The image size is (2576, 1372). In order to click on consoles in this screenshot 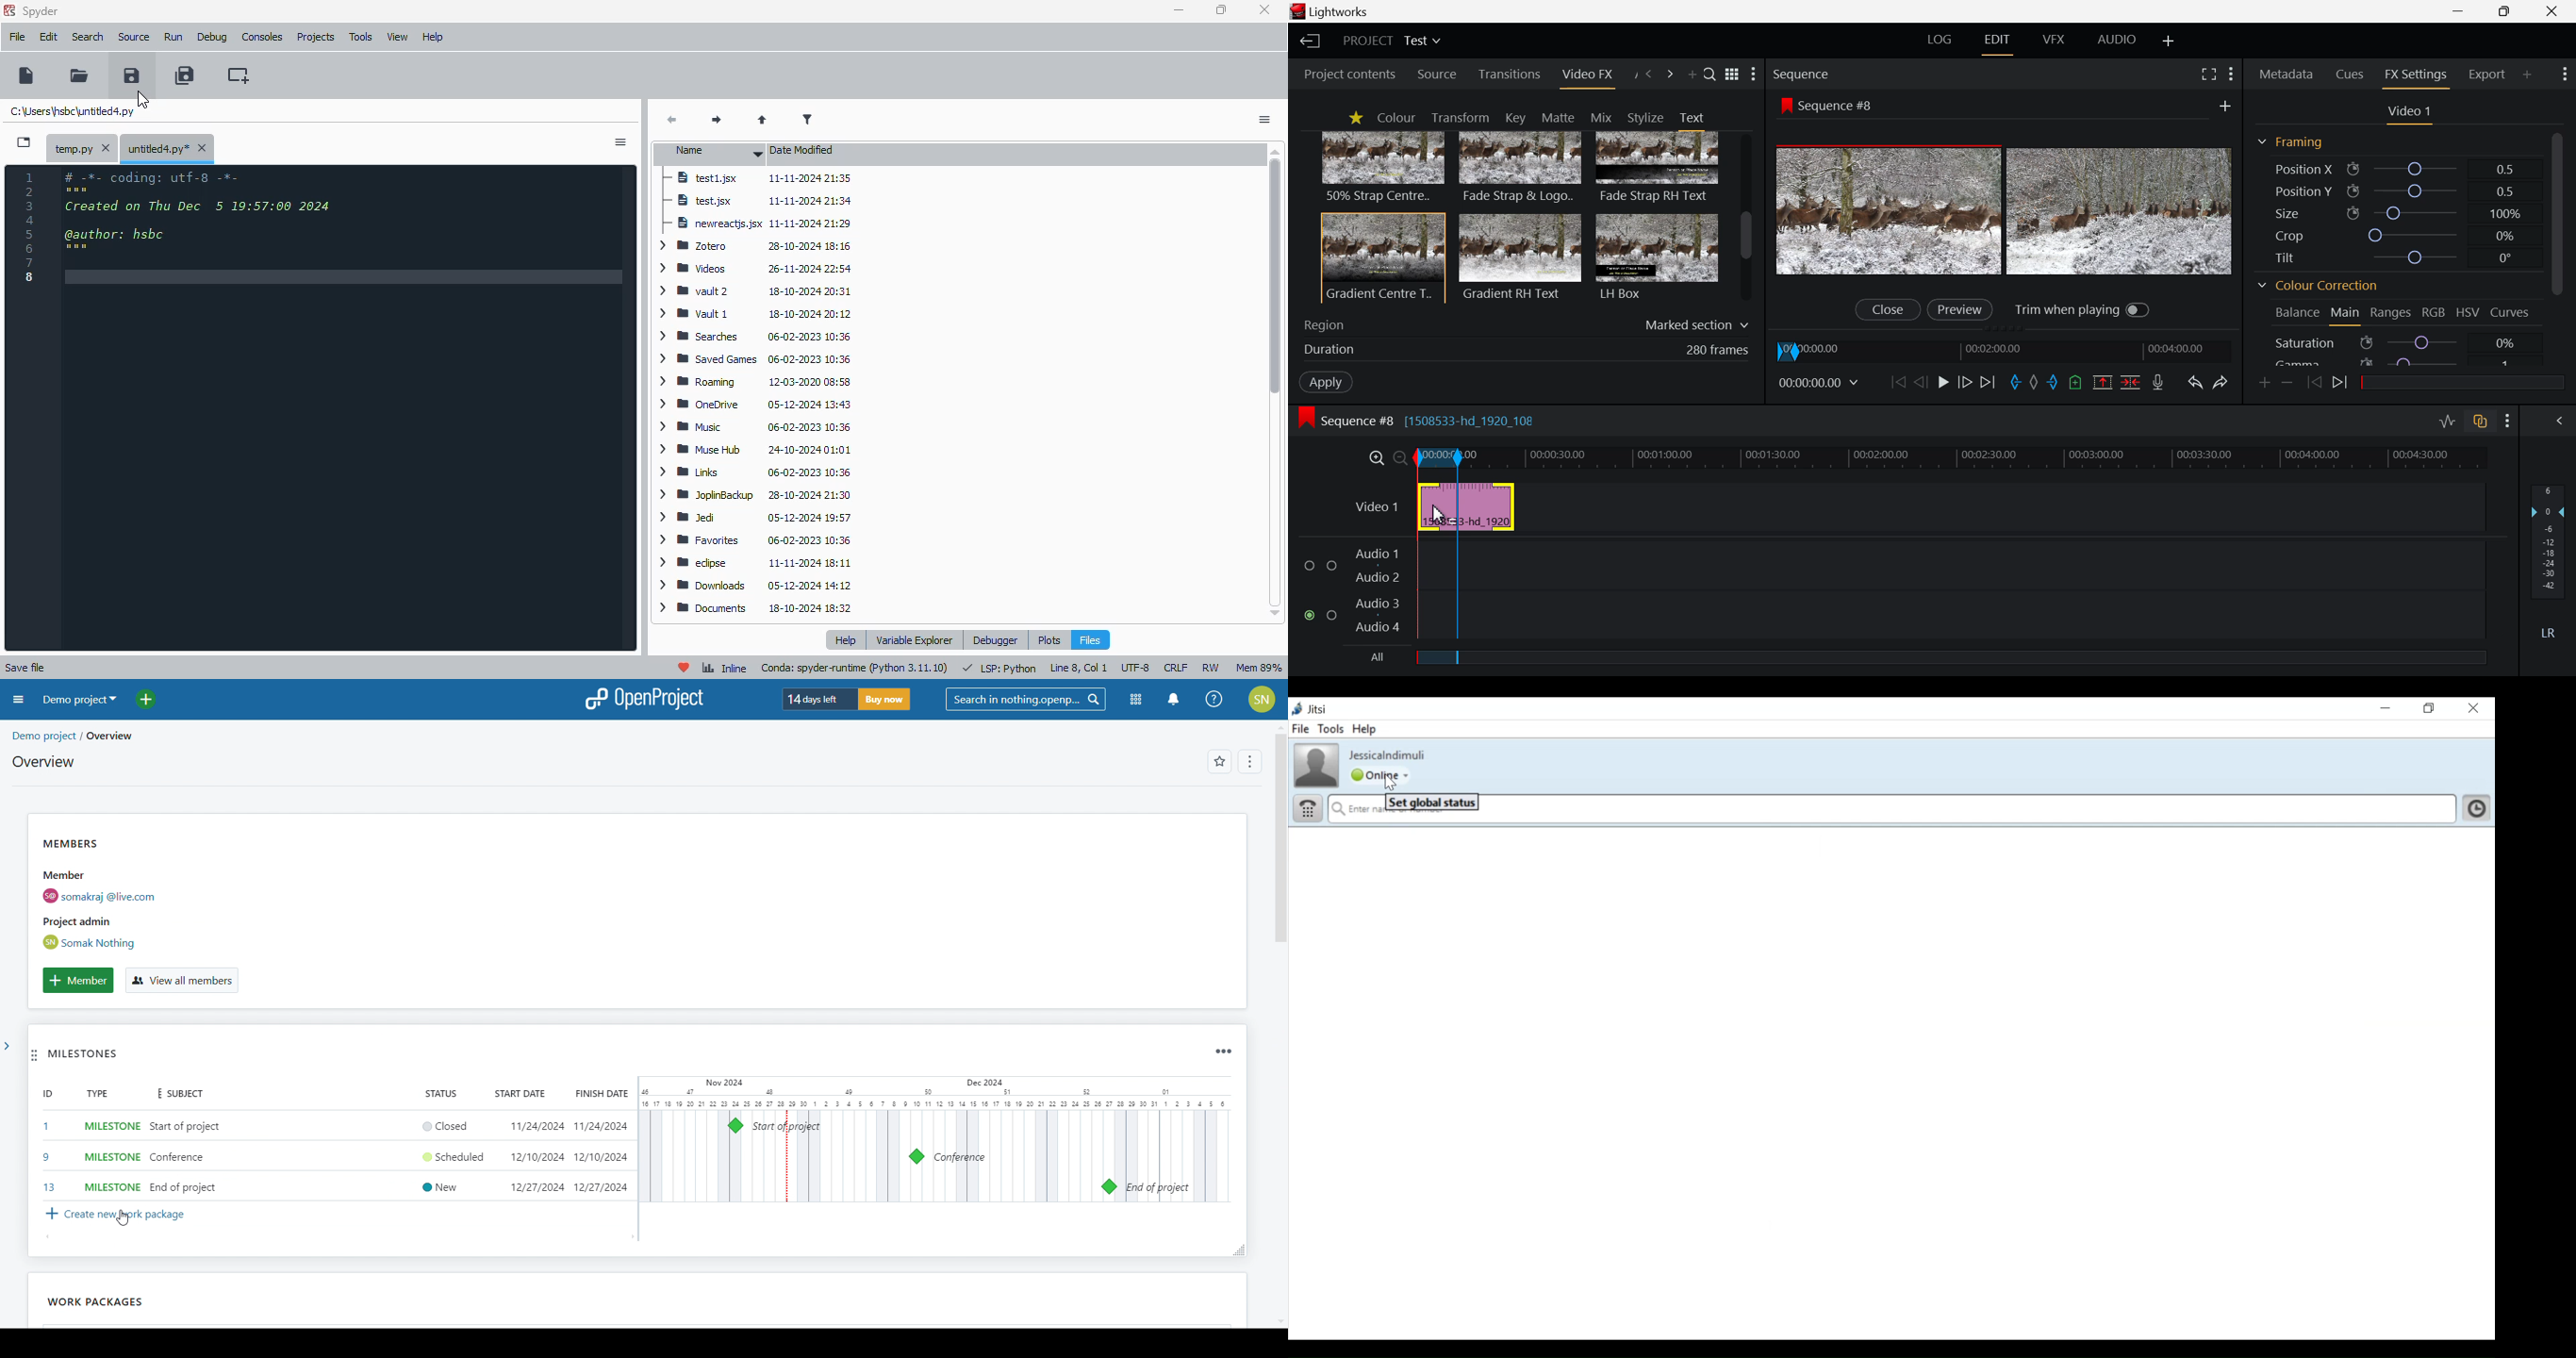, I will do `click(262, 36)`.